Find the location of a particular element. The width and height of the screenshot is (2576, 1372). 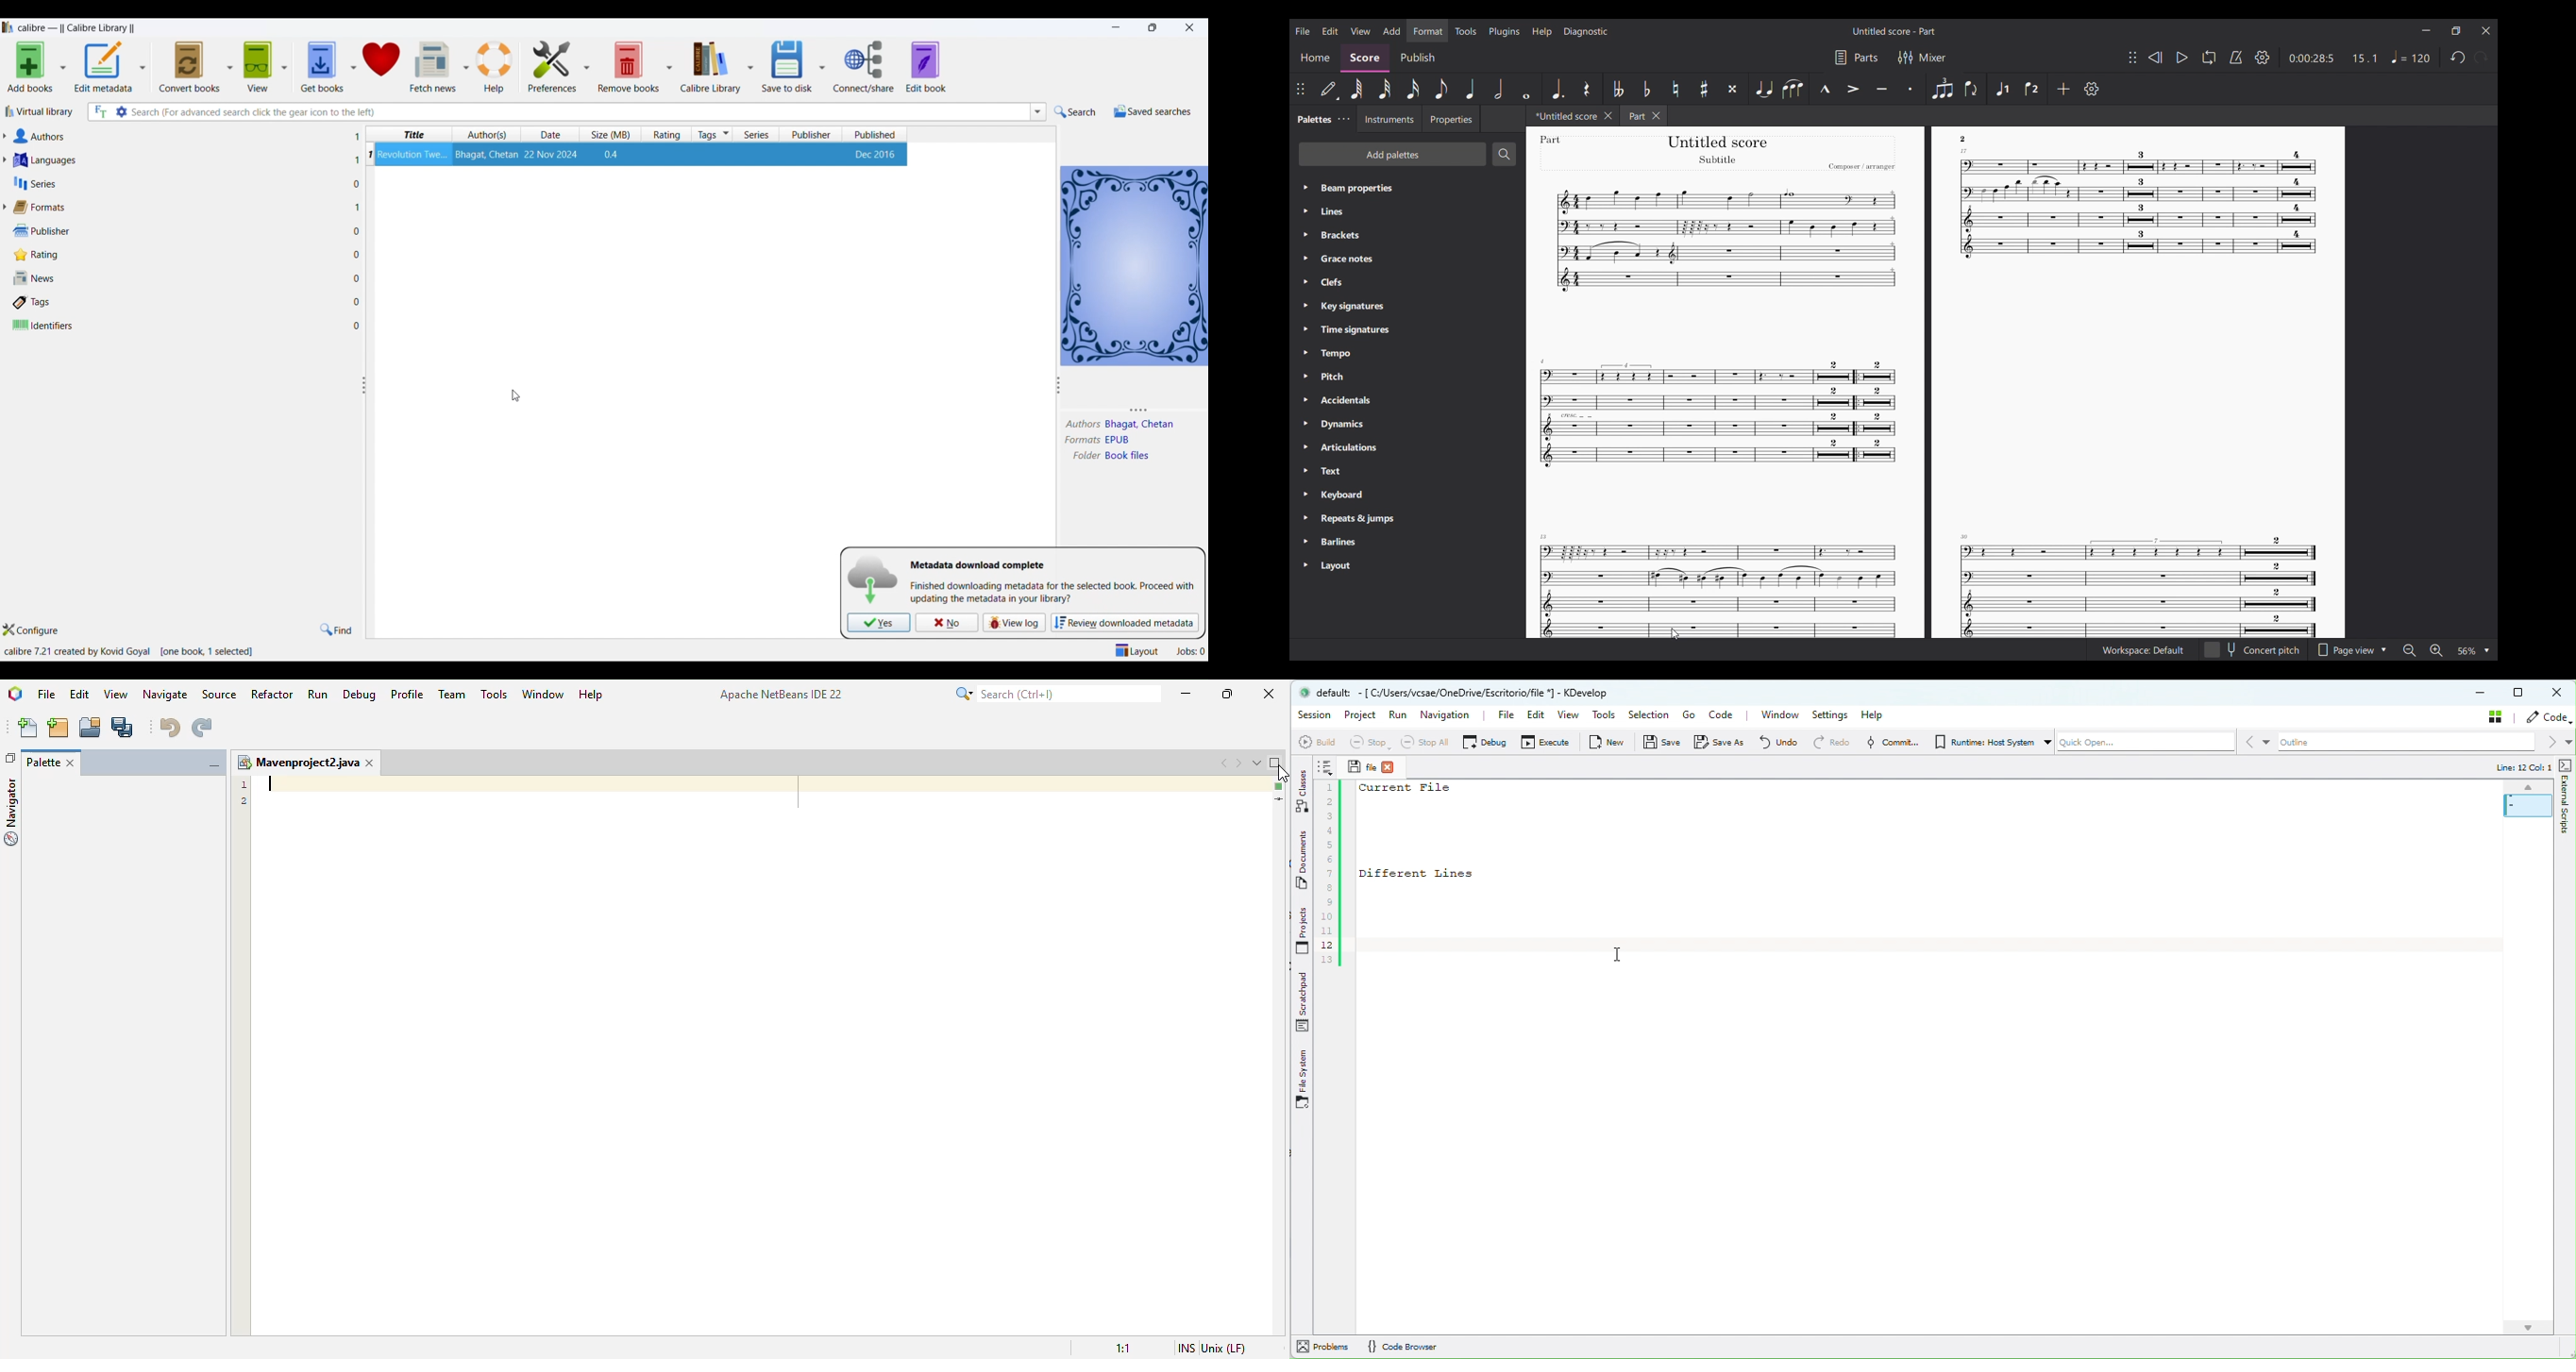

Code is located at coordinates (2548, 717).